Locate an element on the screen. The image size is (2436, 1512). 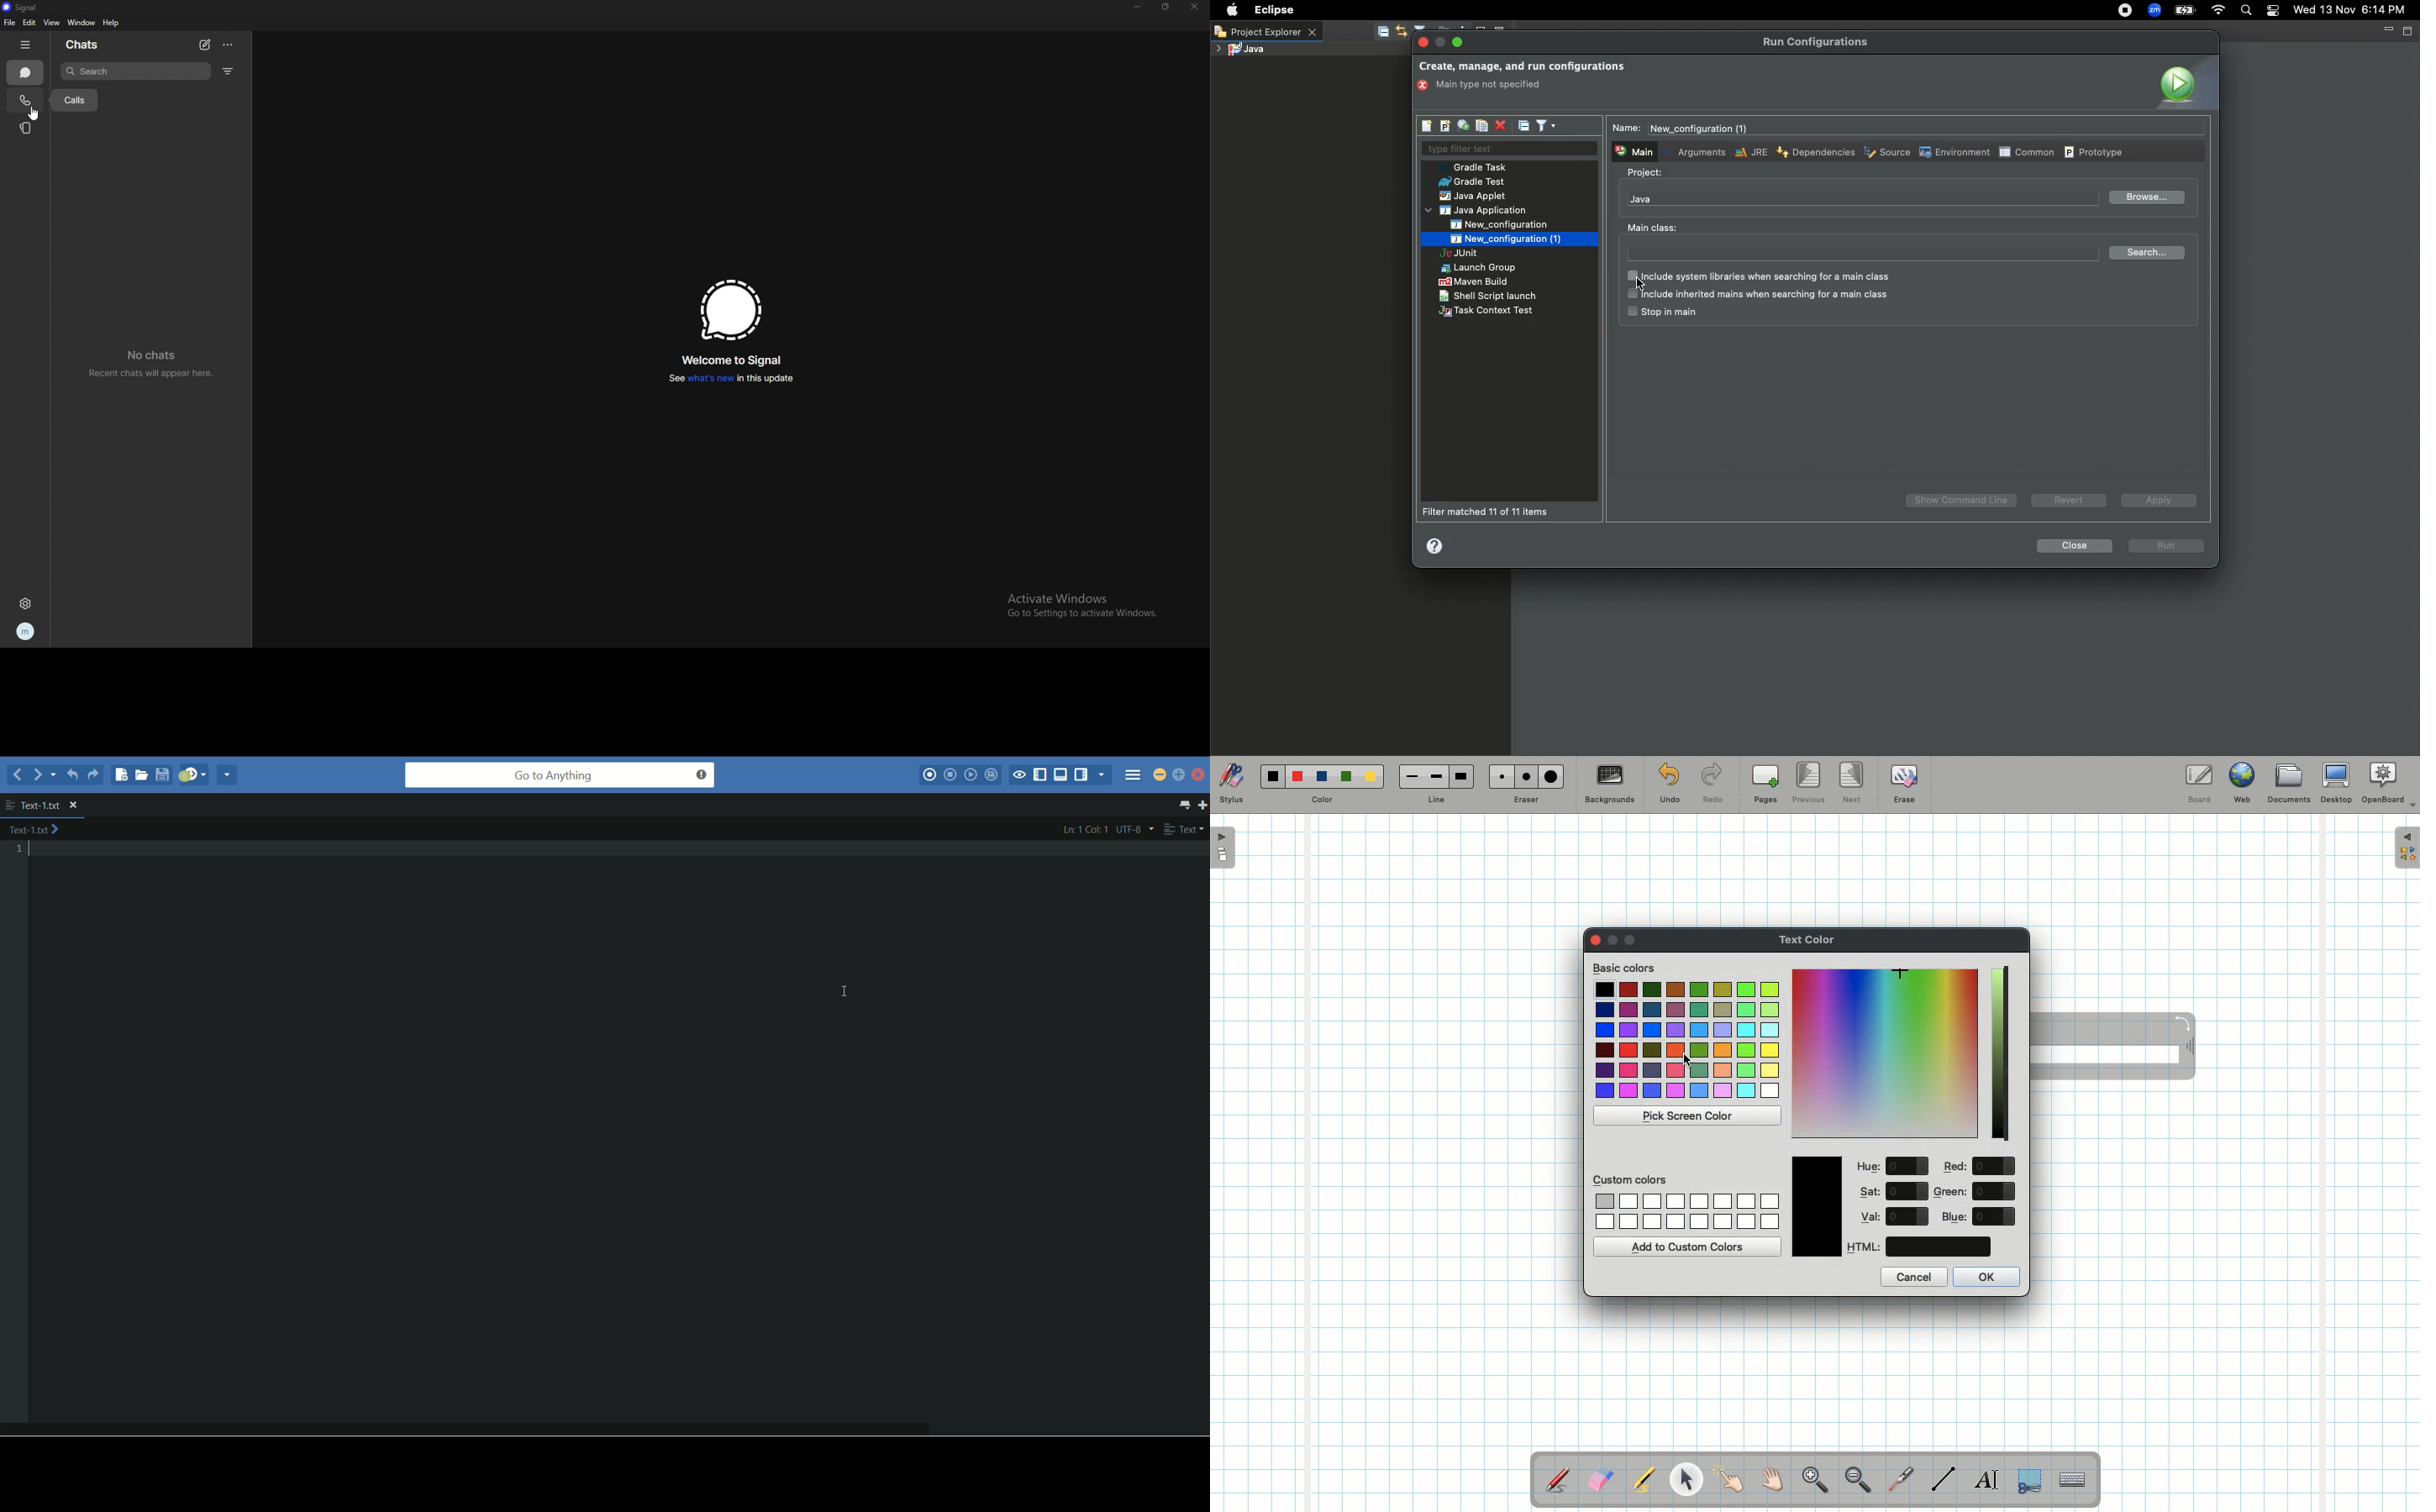
New launch configuration prototype is located at coordinates (1444, 126).